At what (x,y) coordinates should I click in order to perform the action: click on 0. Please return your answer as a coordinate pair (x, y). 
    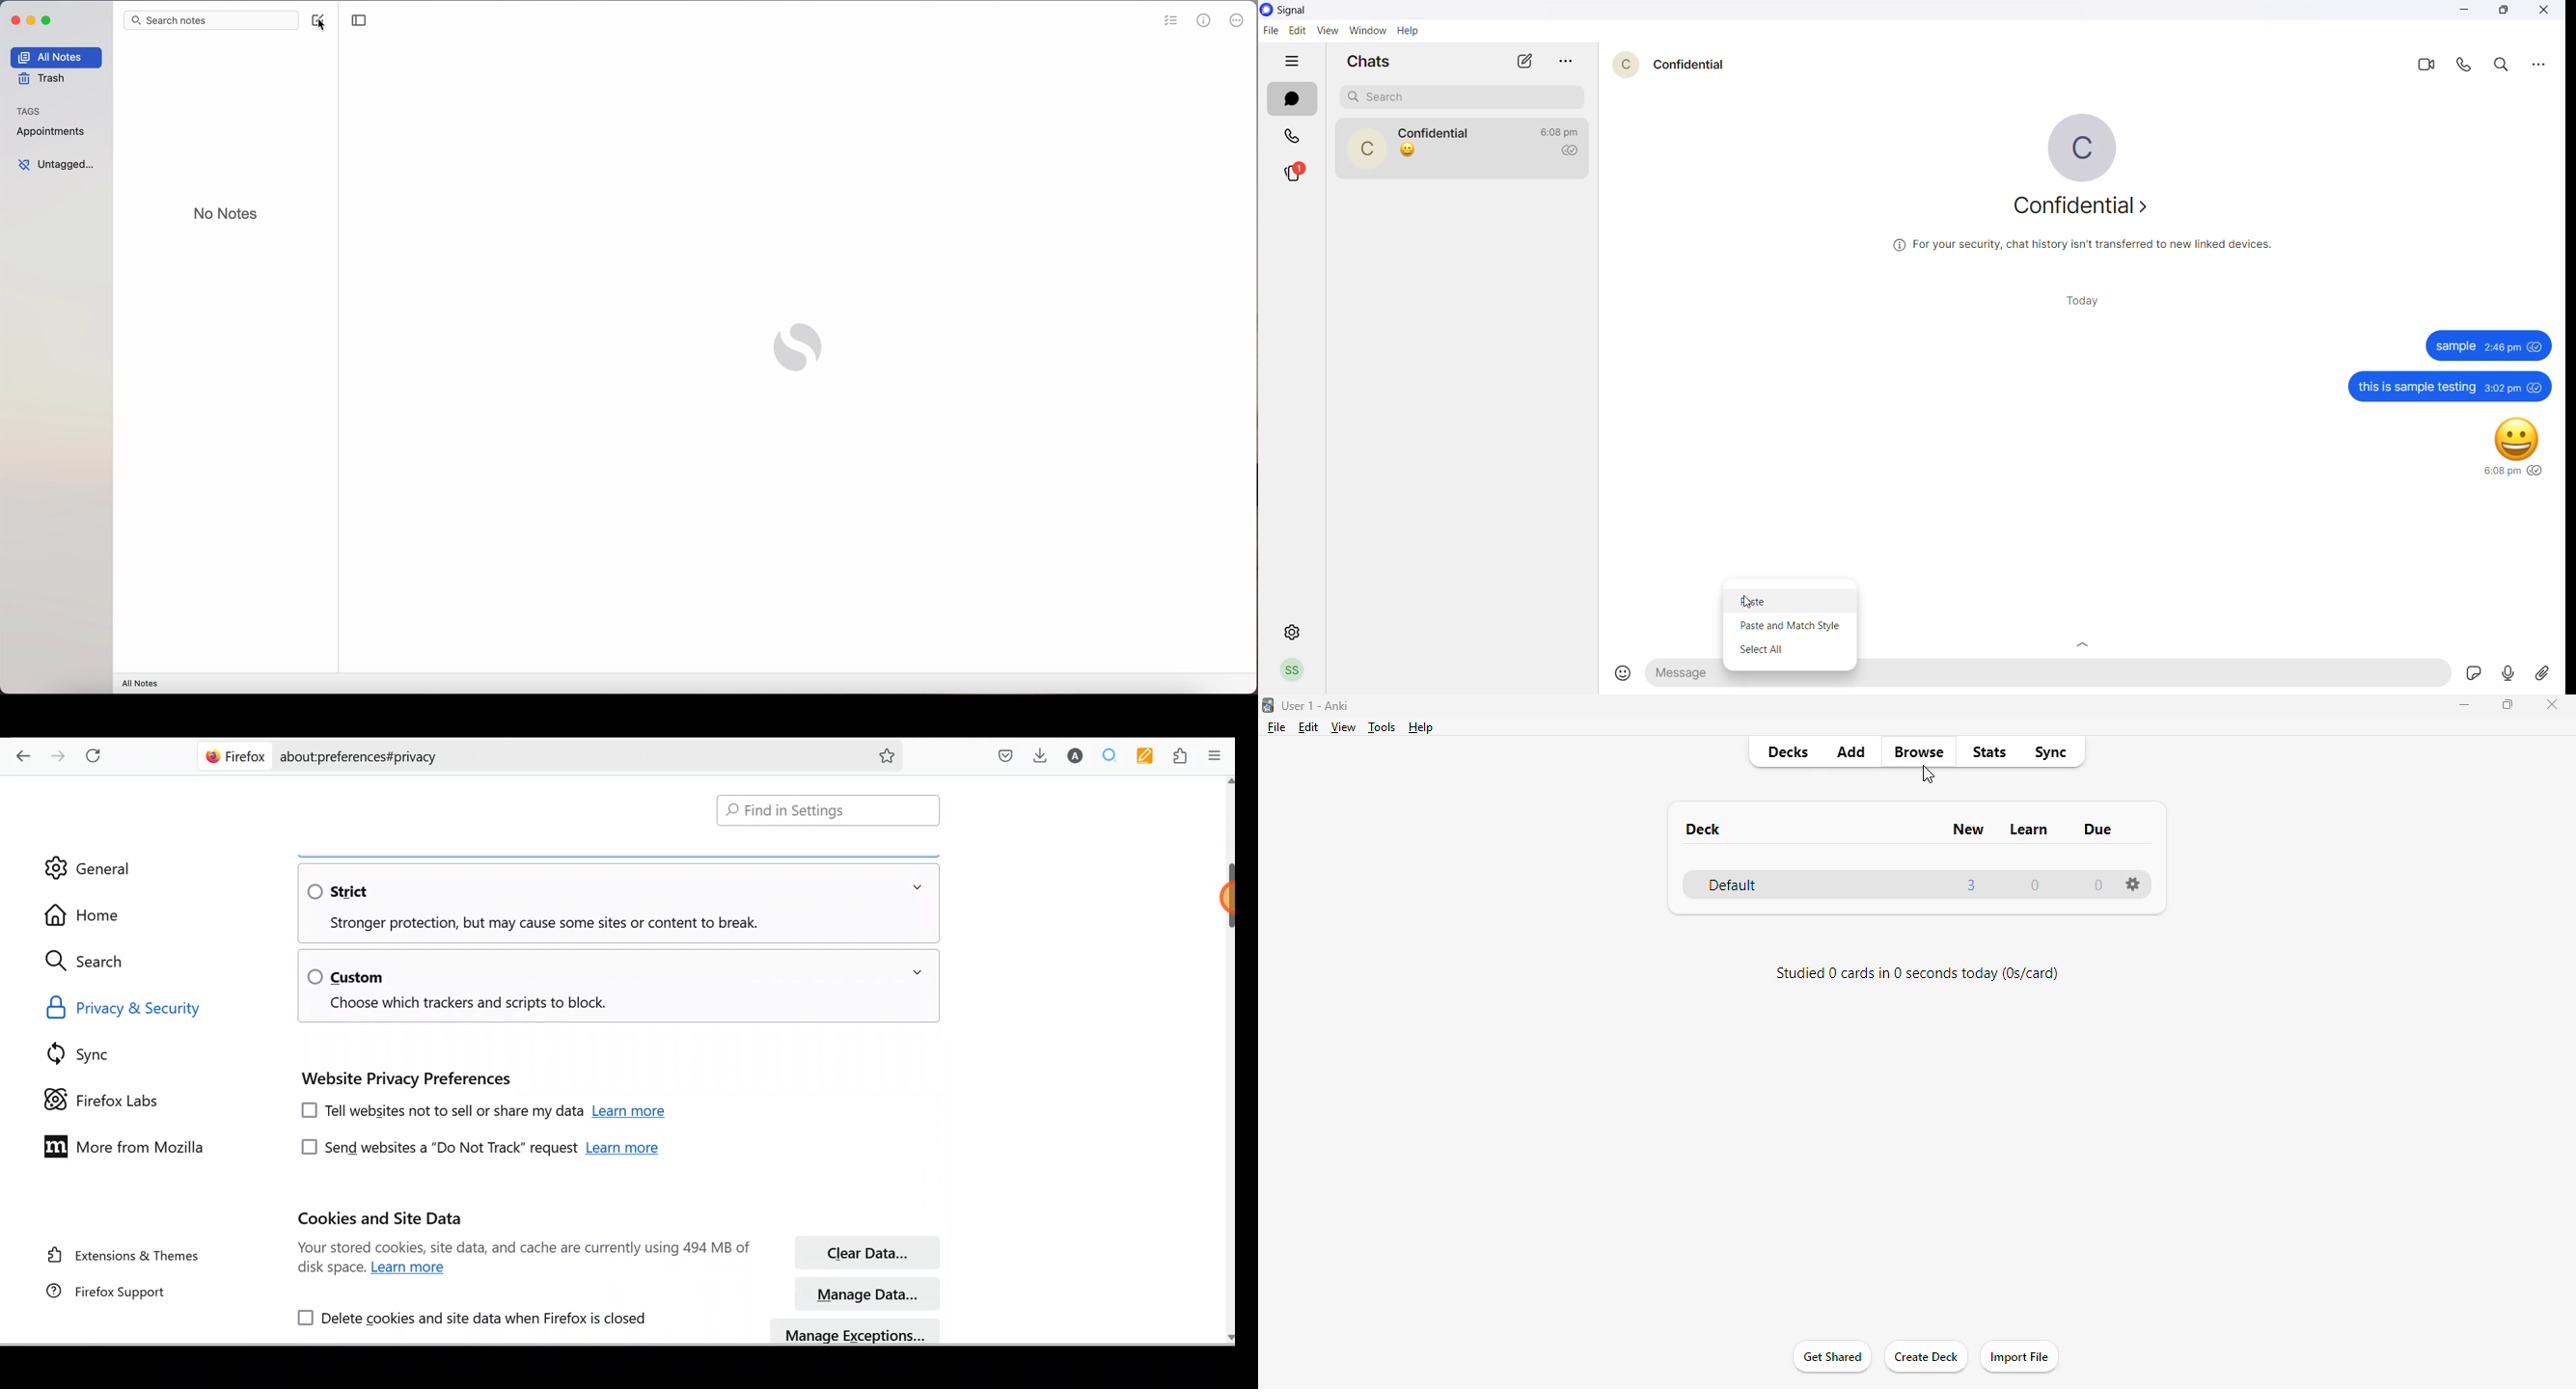
    Looking at the image, I should click on (2099, 886).